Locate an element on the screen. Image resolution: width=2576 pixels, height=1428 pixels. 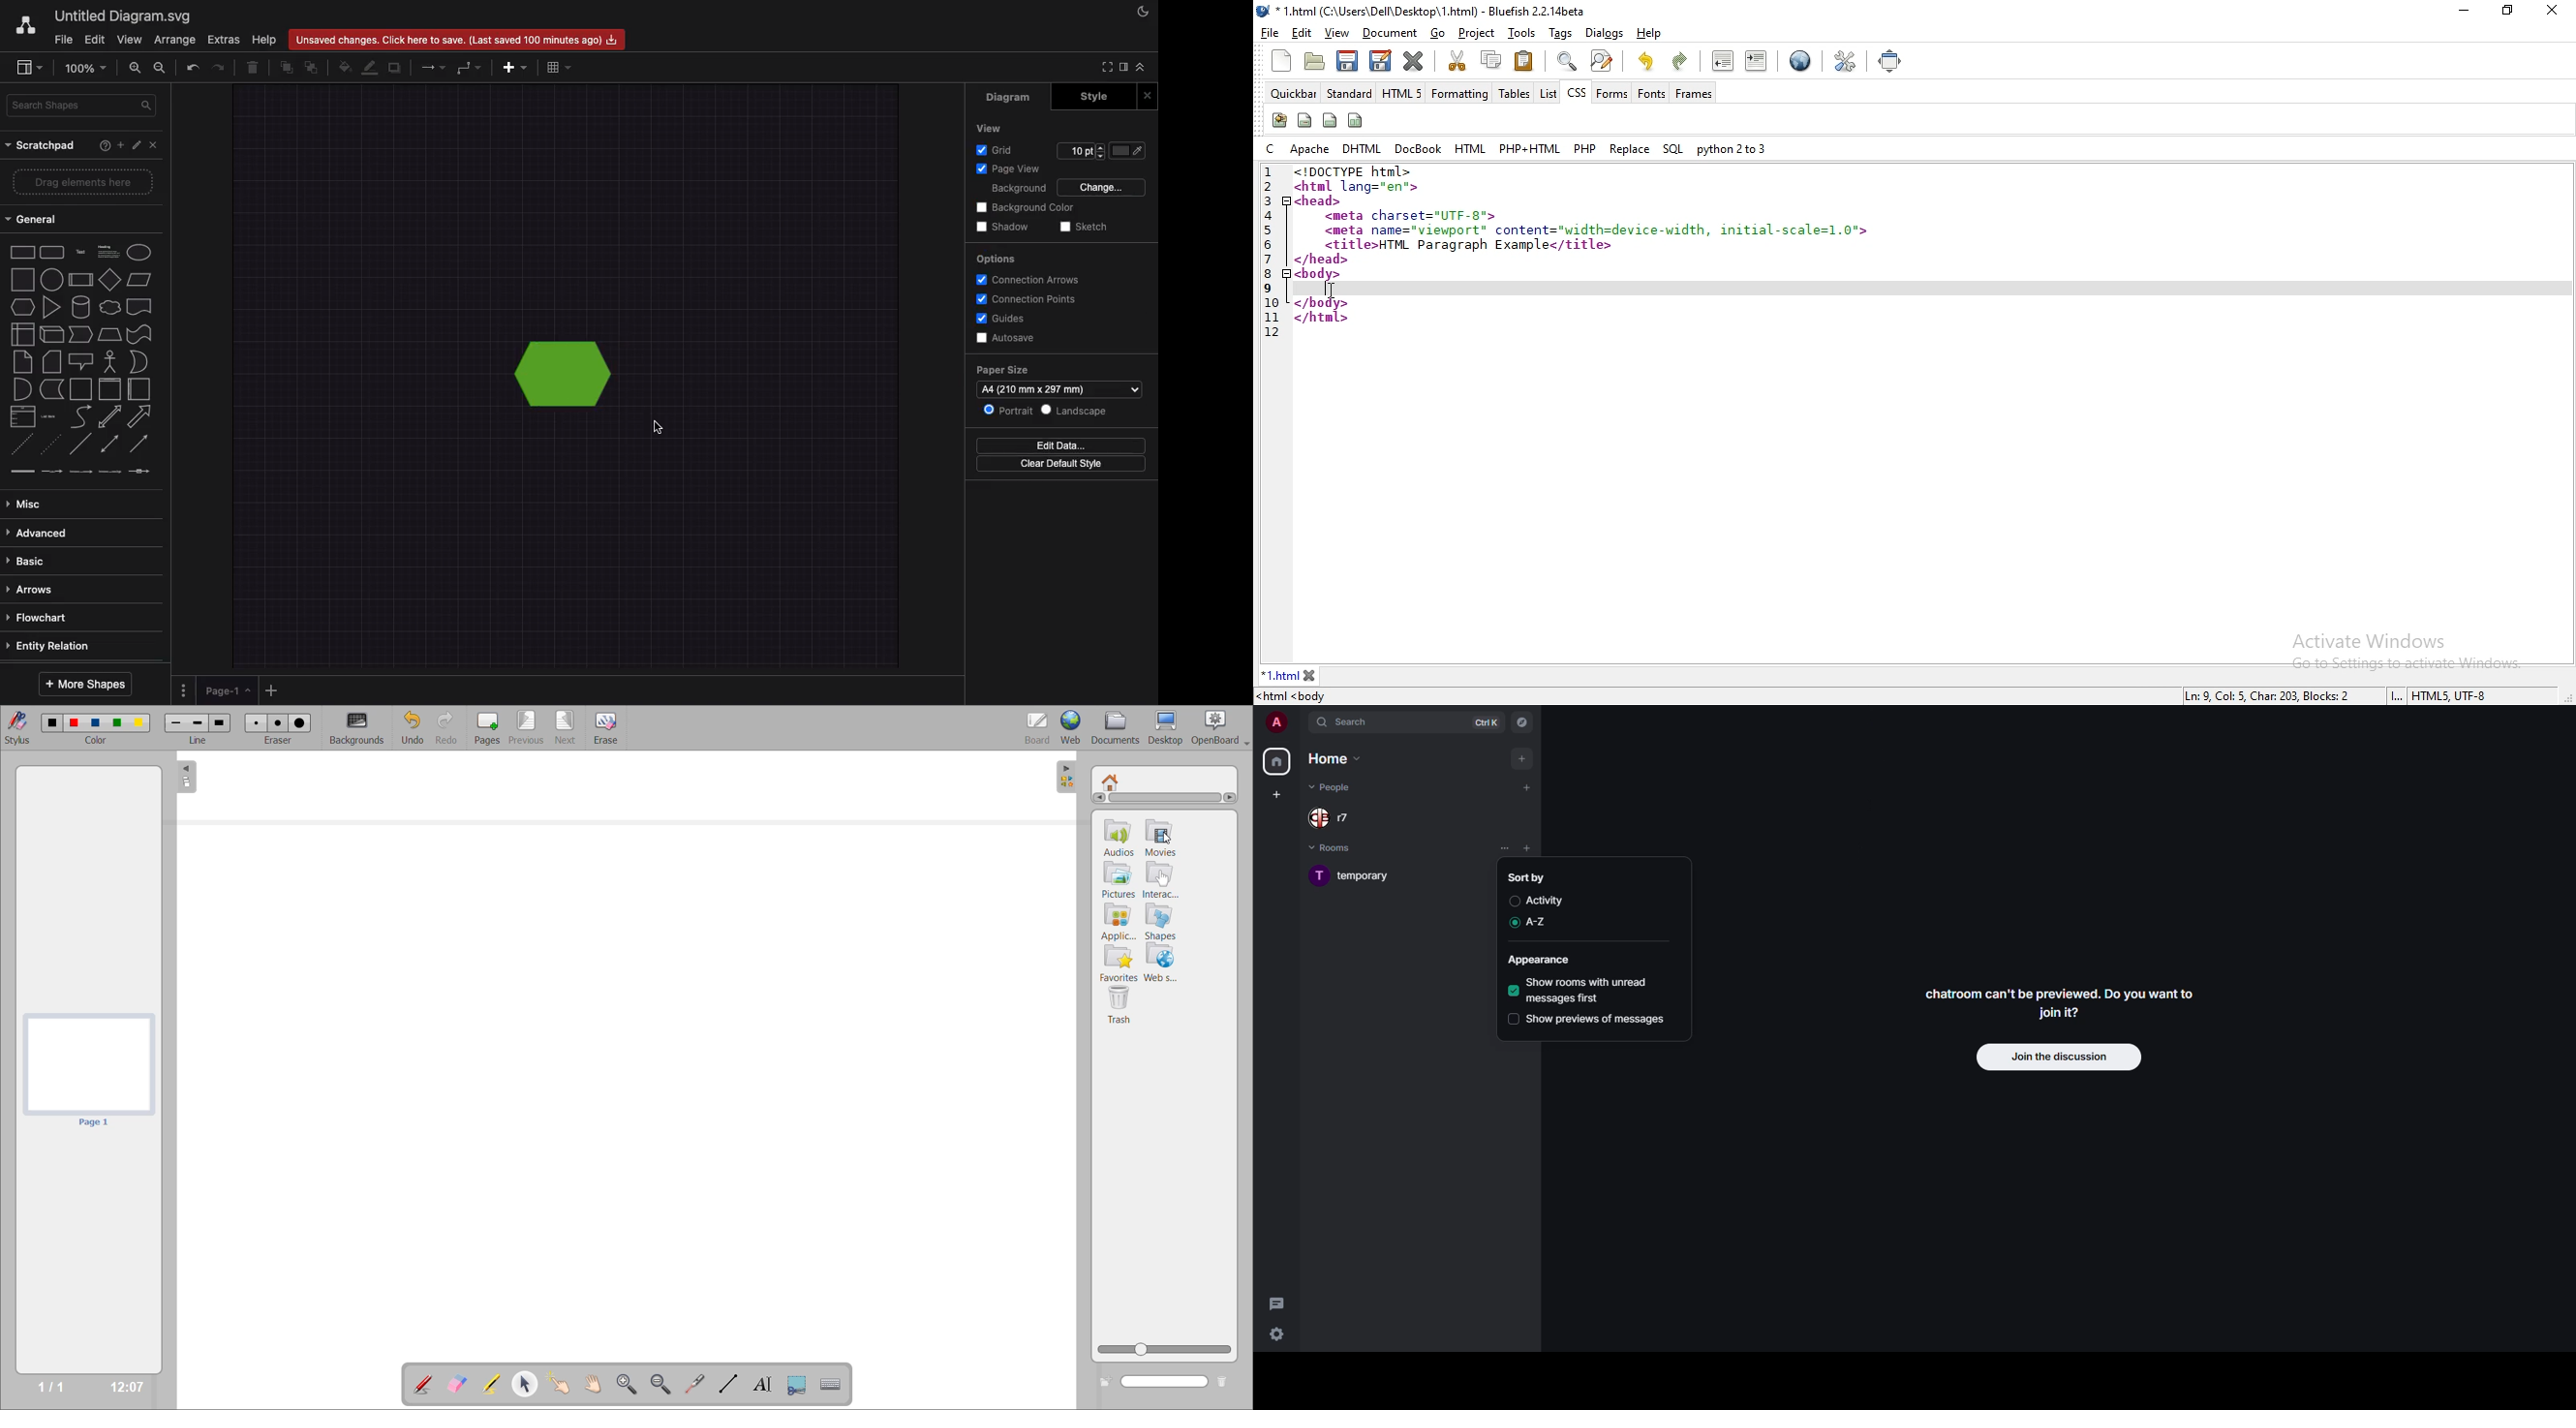
new file is located at coordinates (1283, 61).